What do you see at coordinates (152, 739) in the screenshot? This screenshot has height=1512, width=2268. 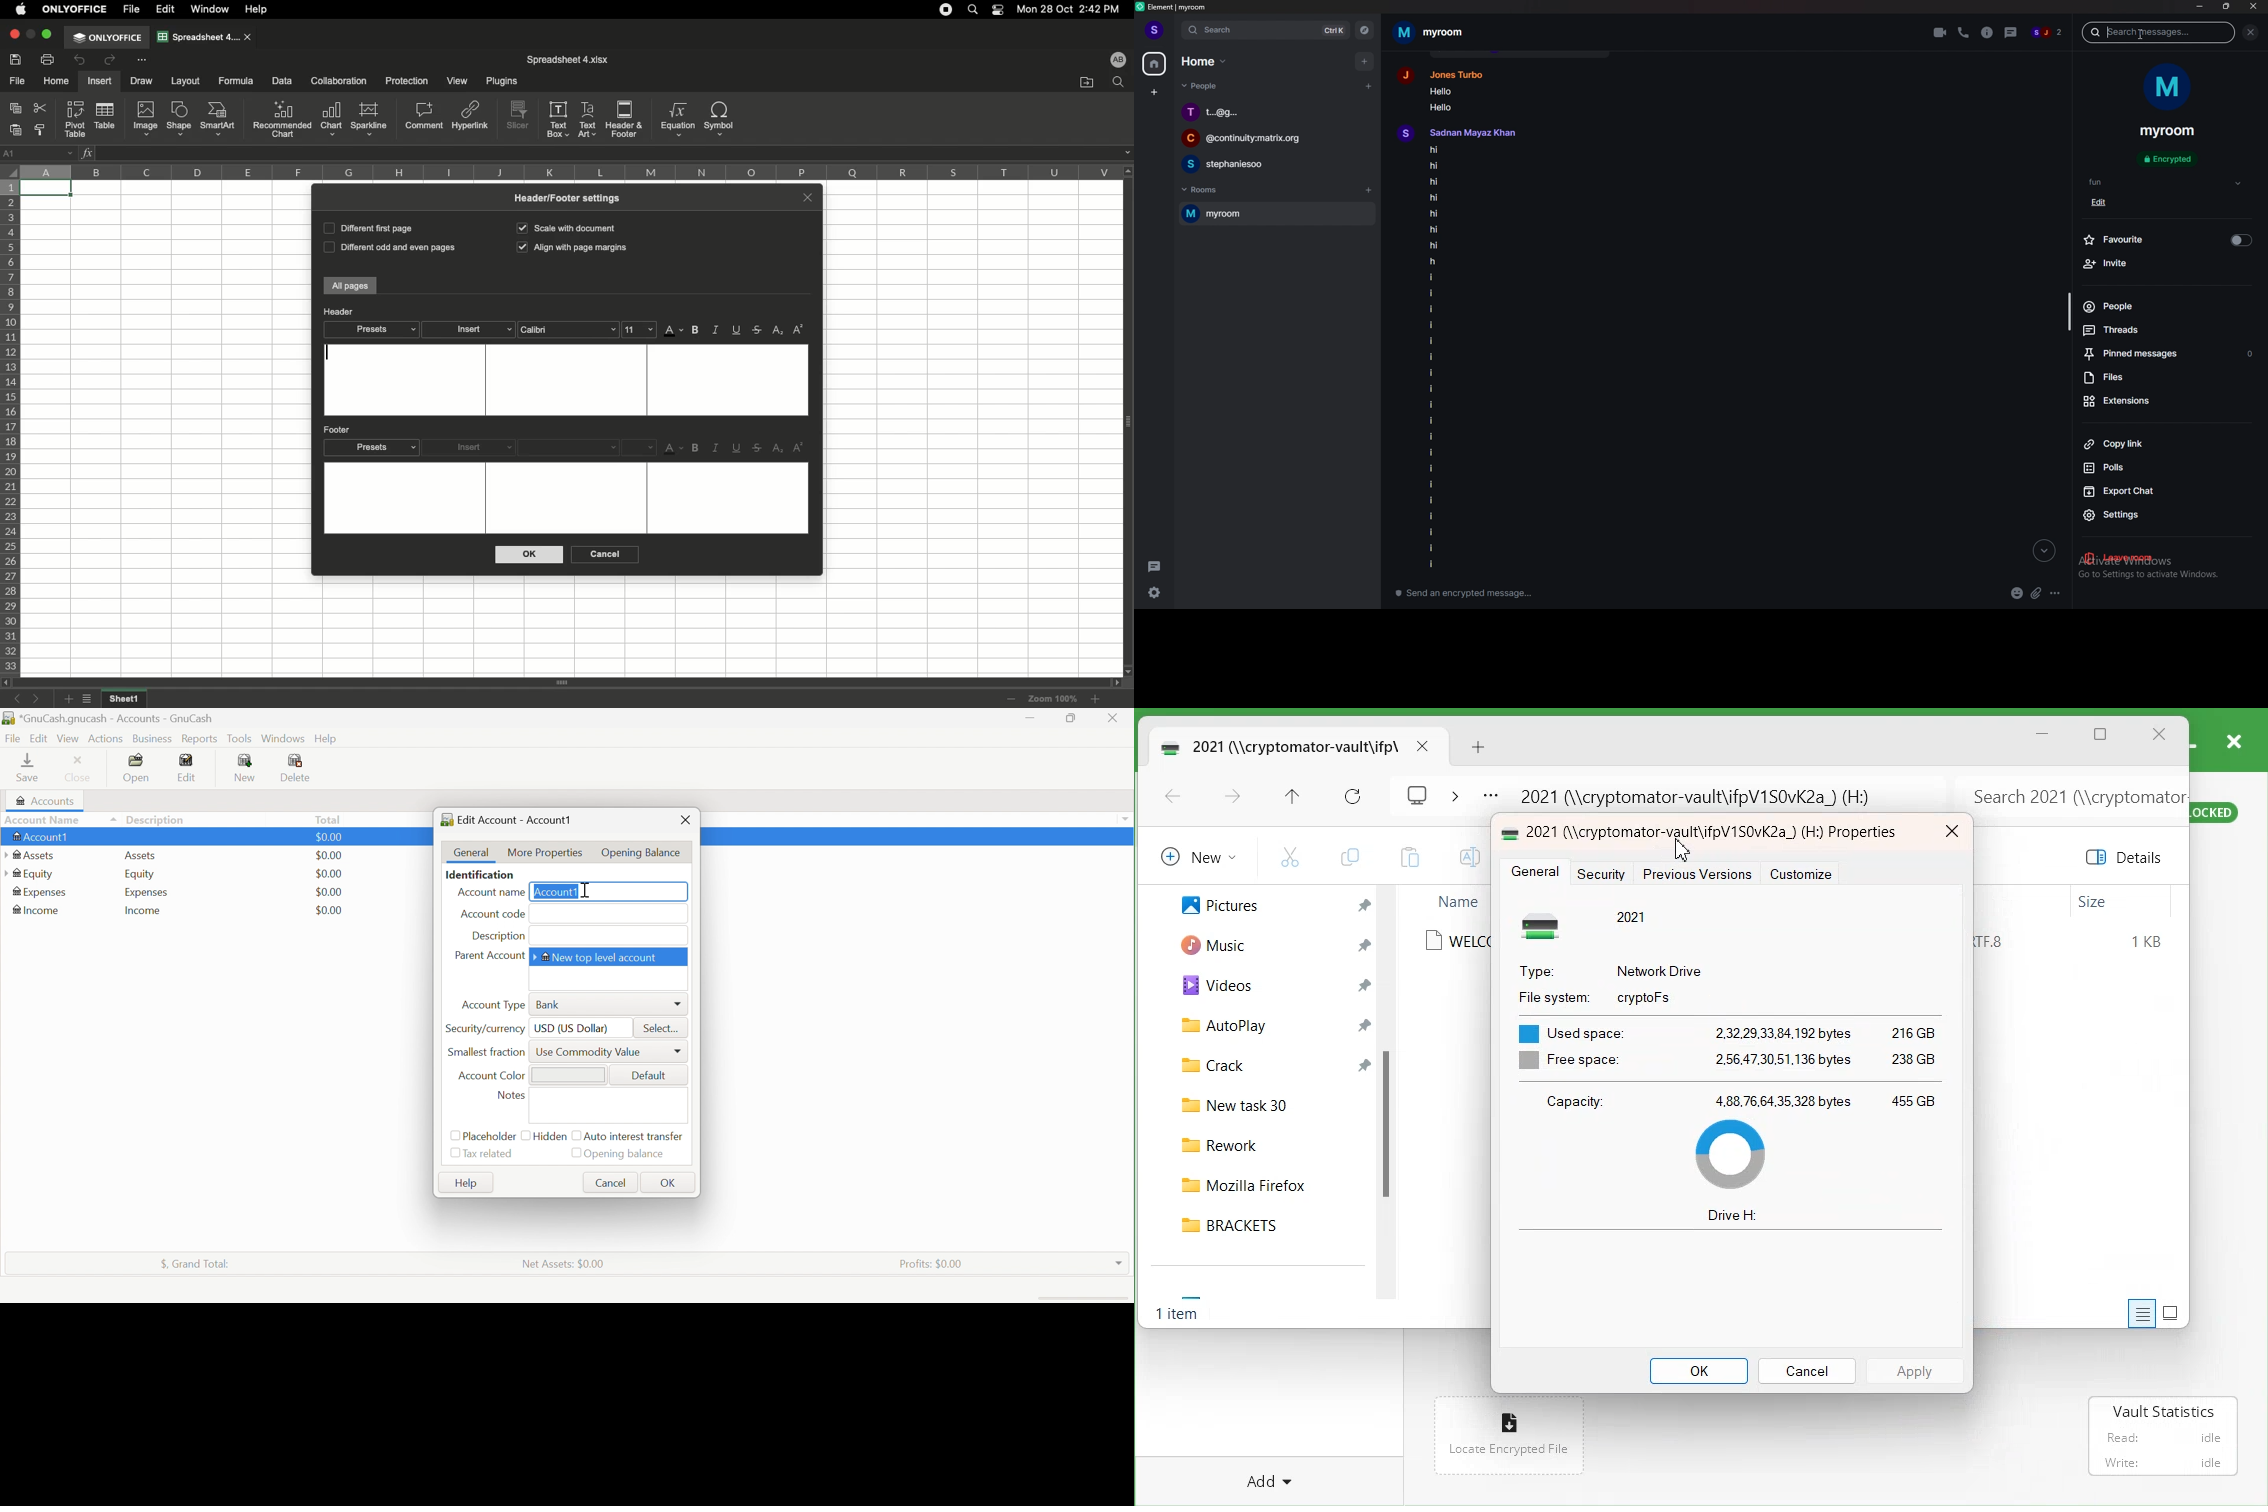 I see `Business` at bounding box center [152, 739].